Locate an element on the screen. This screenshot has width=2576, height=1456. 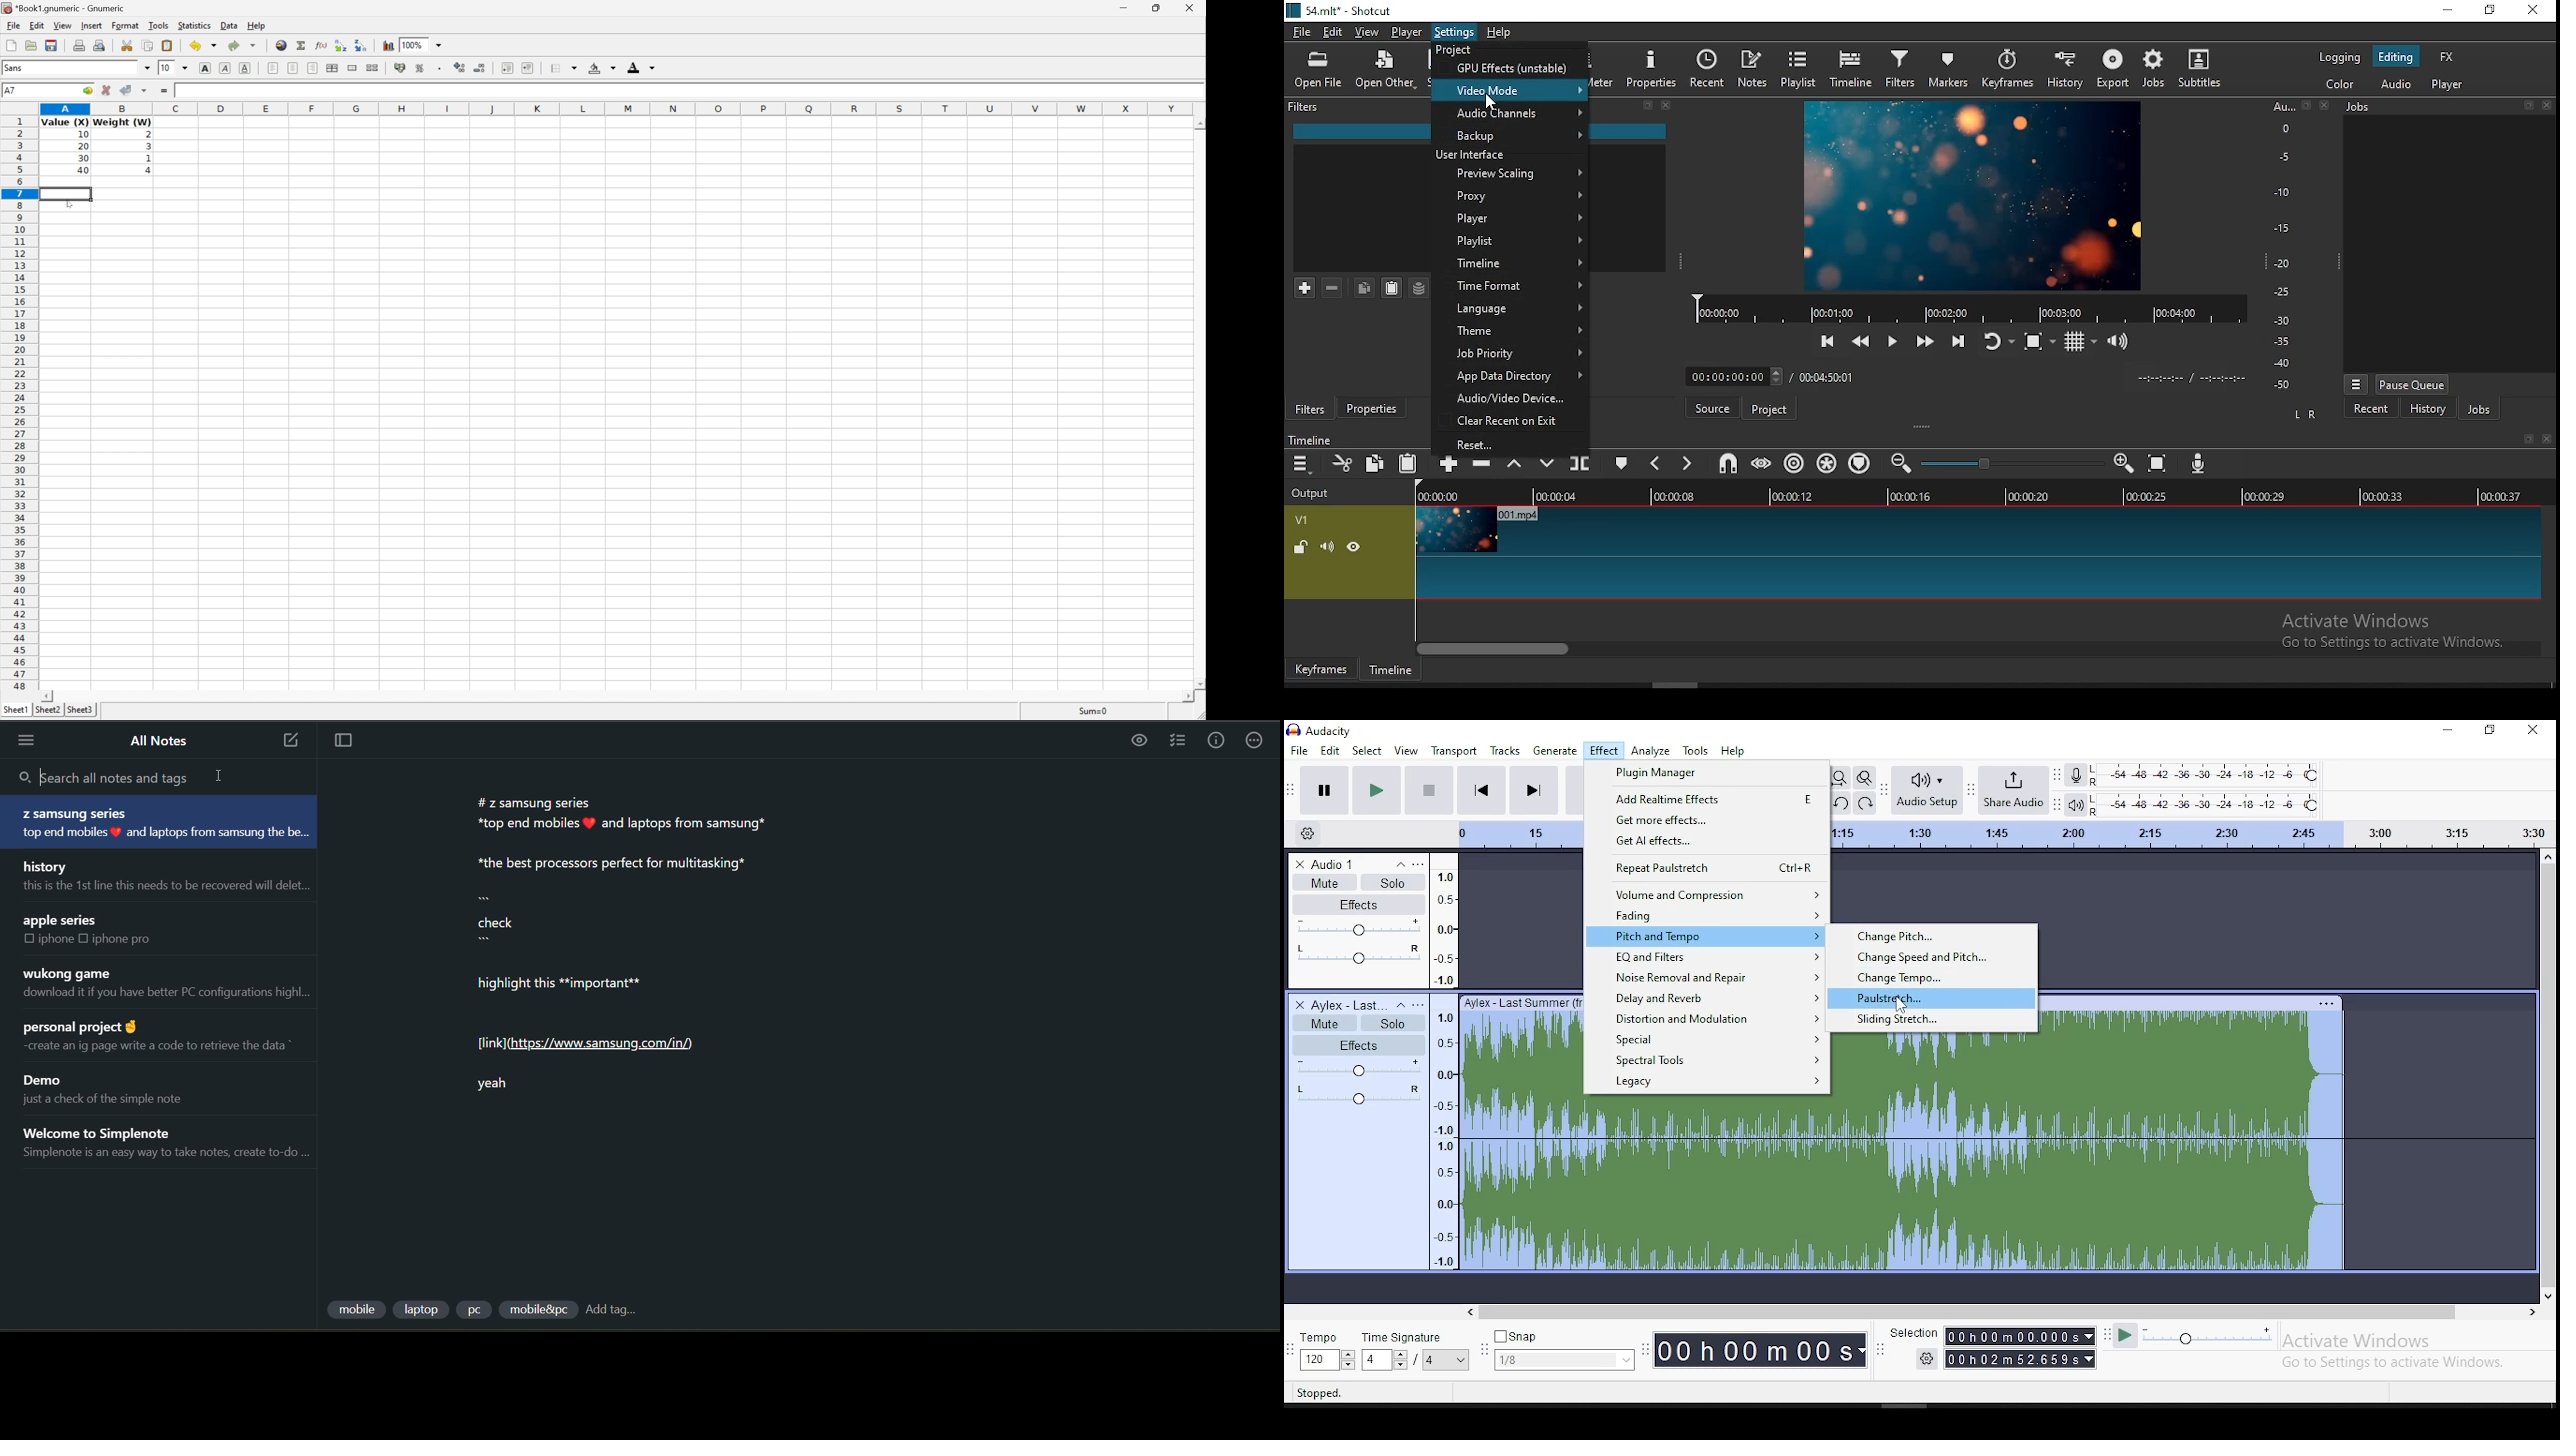
Open a file is located at coordinates (29, 46).